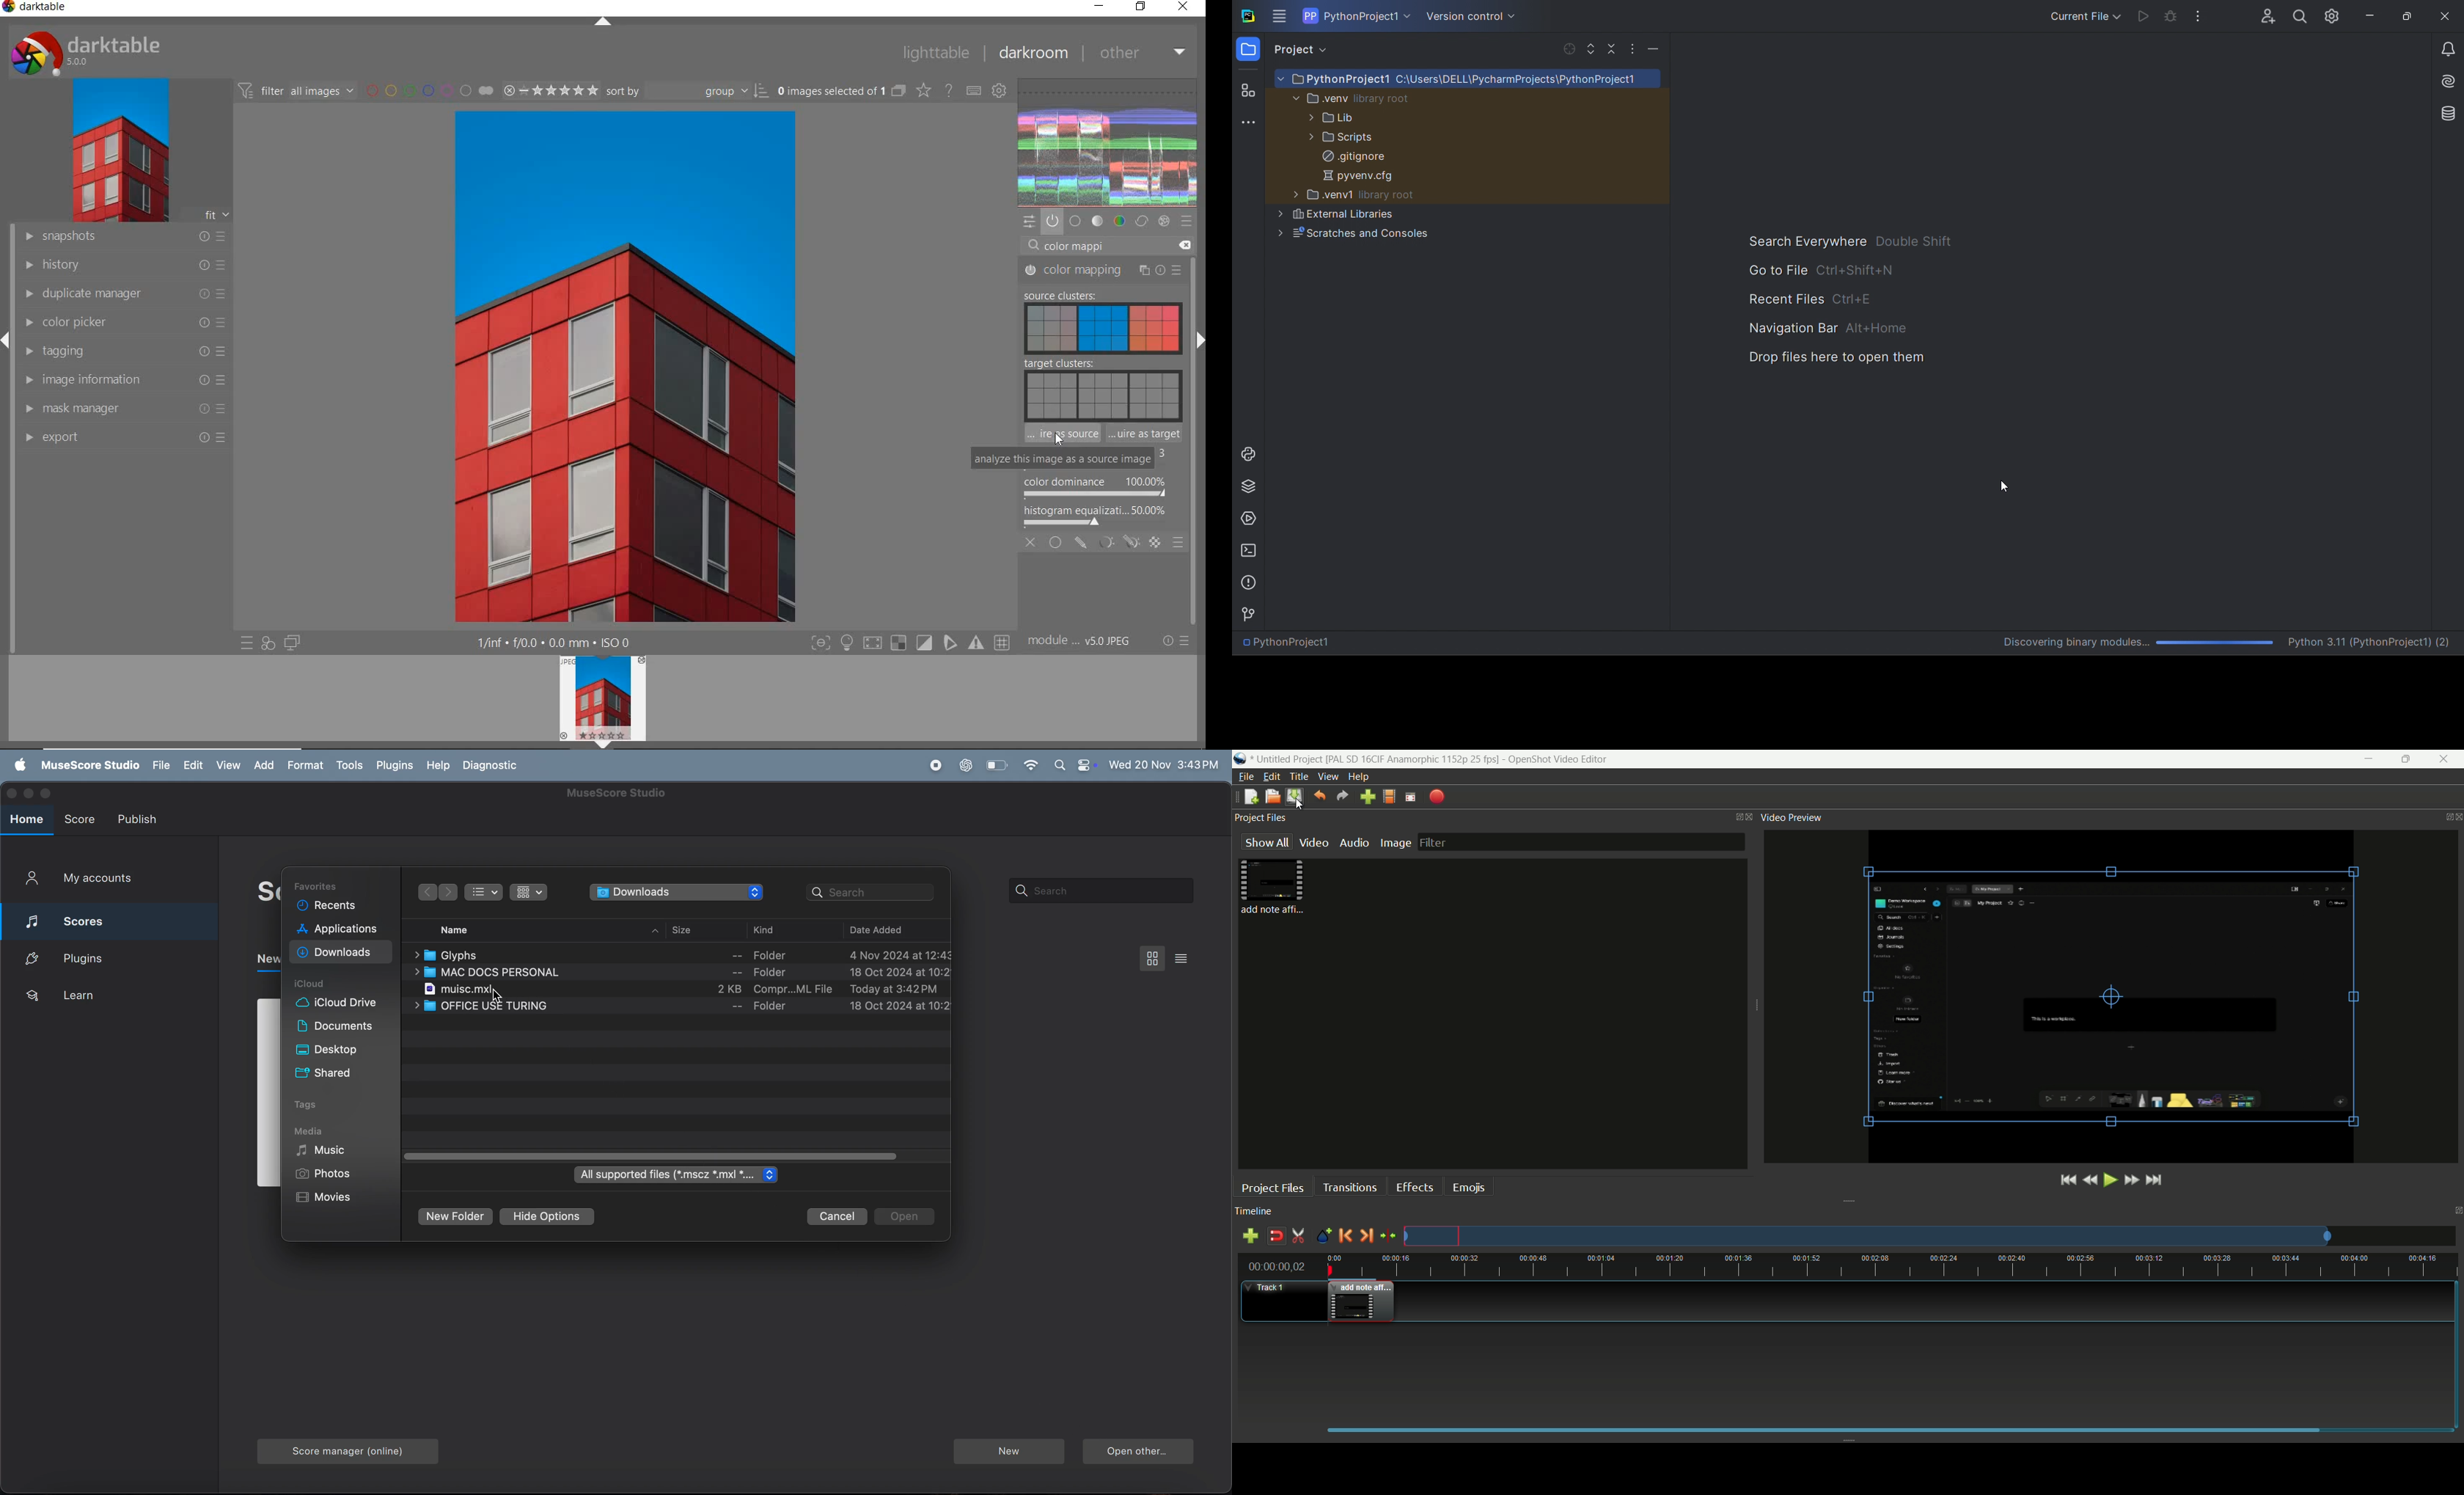 The width and height of the screenshot is (2464, 1512). I want to click on shared, so click(335, 1075).